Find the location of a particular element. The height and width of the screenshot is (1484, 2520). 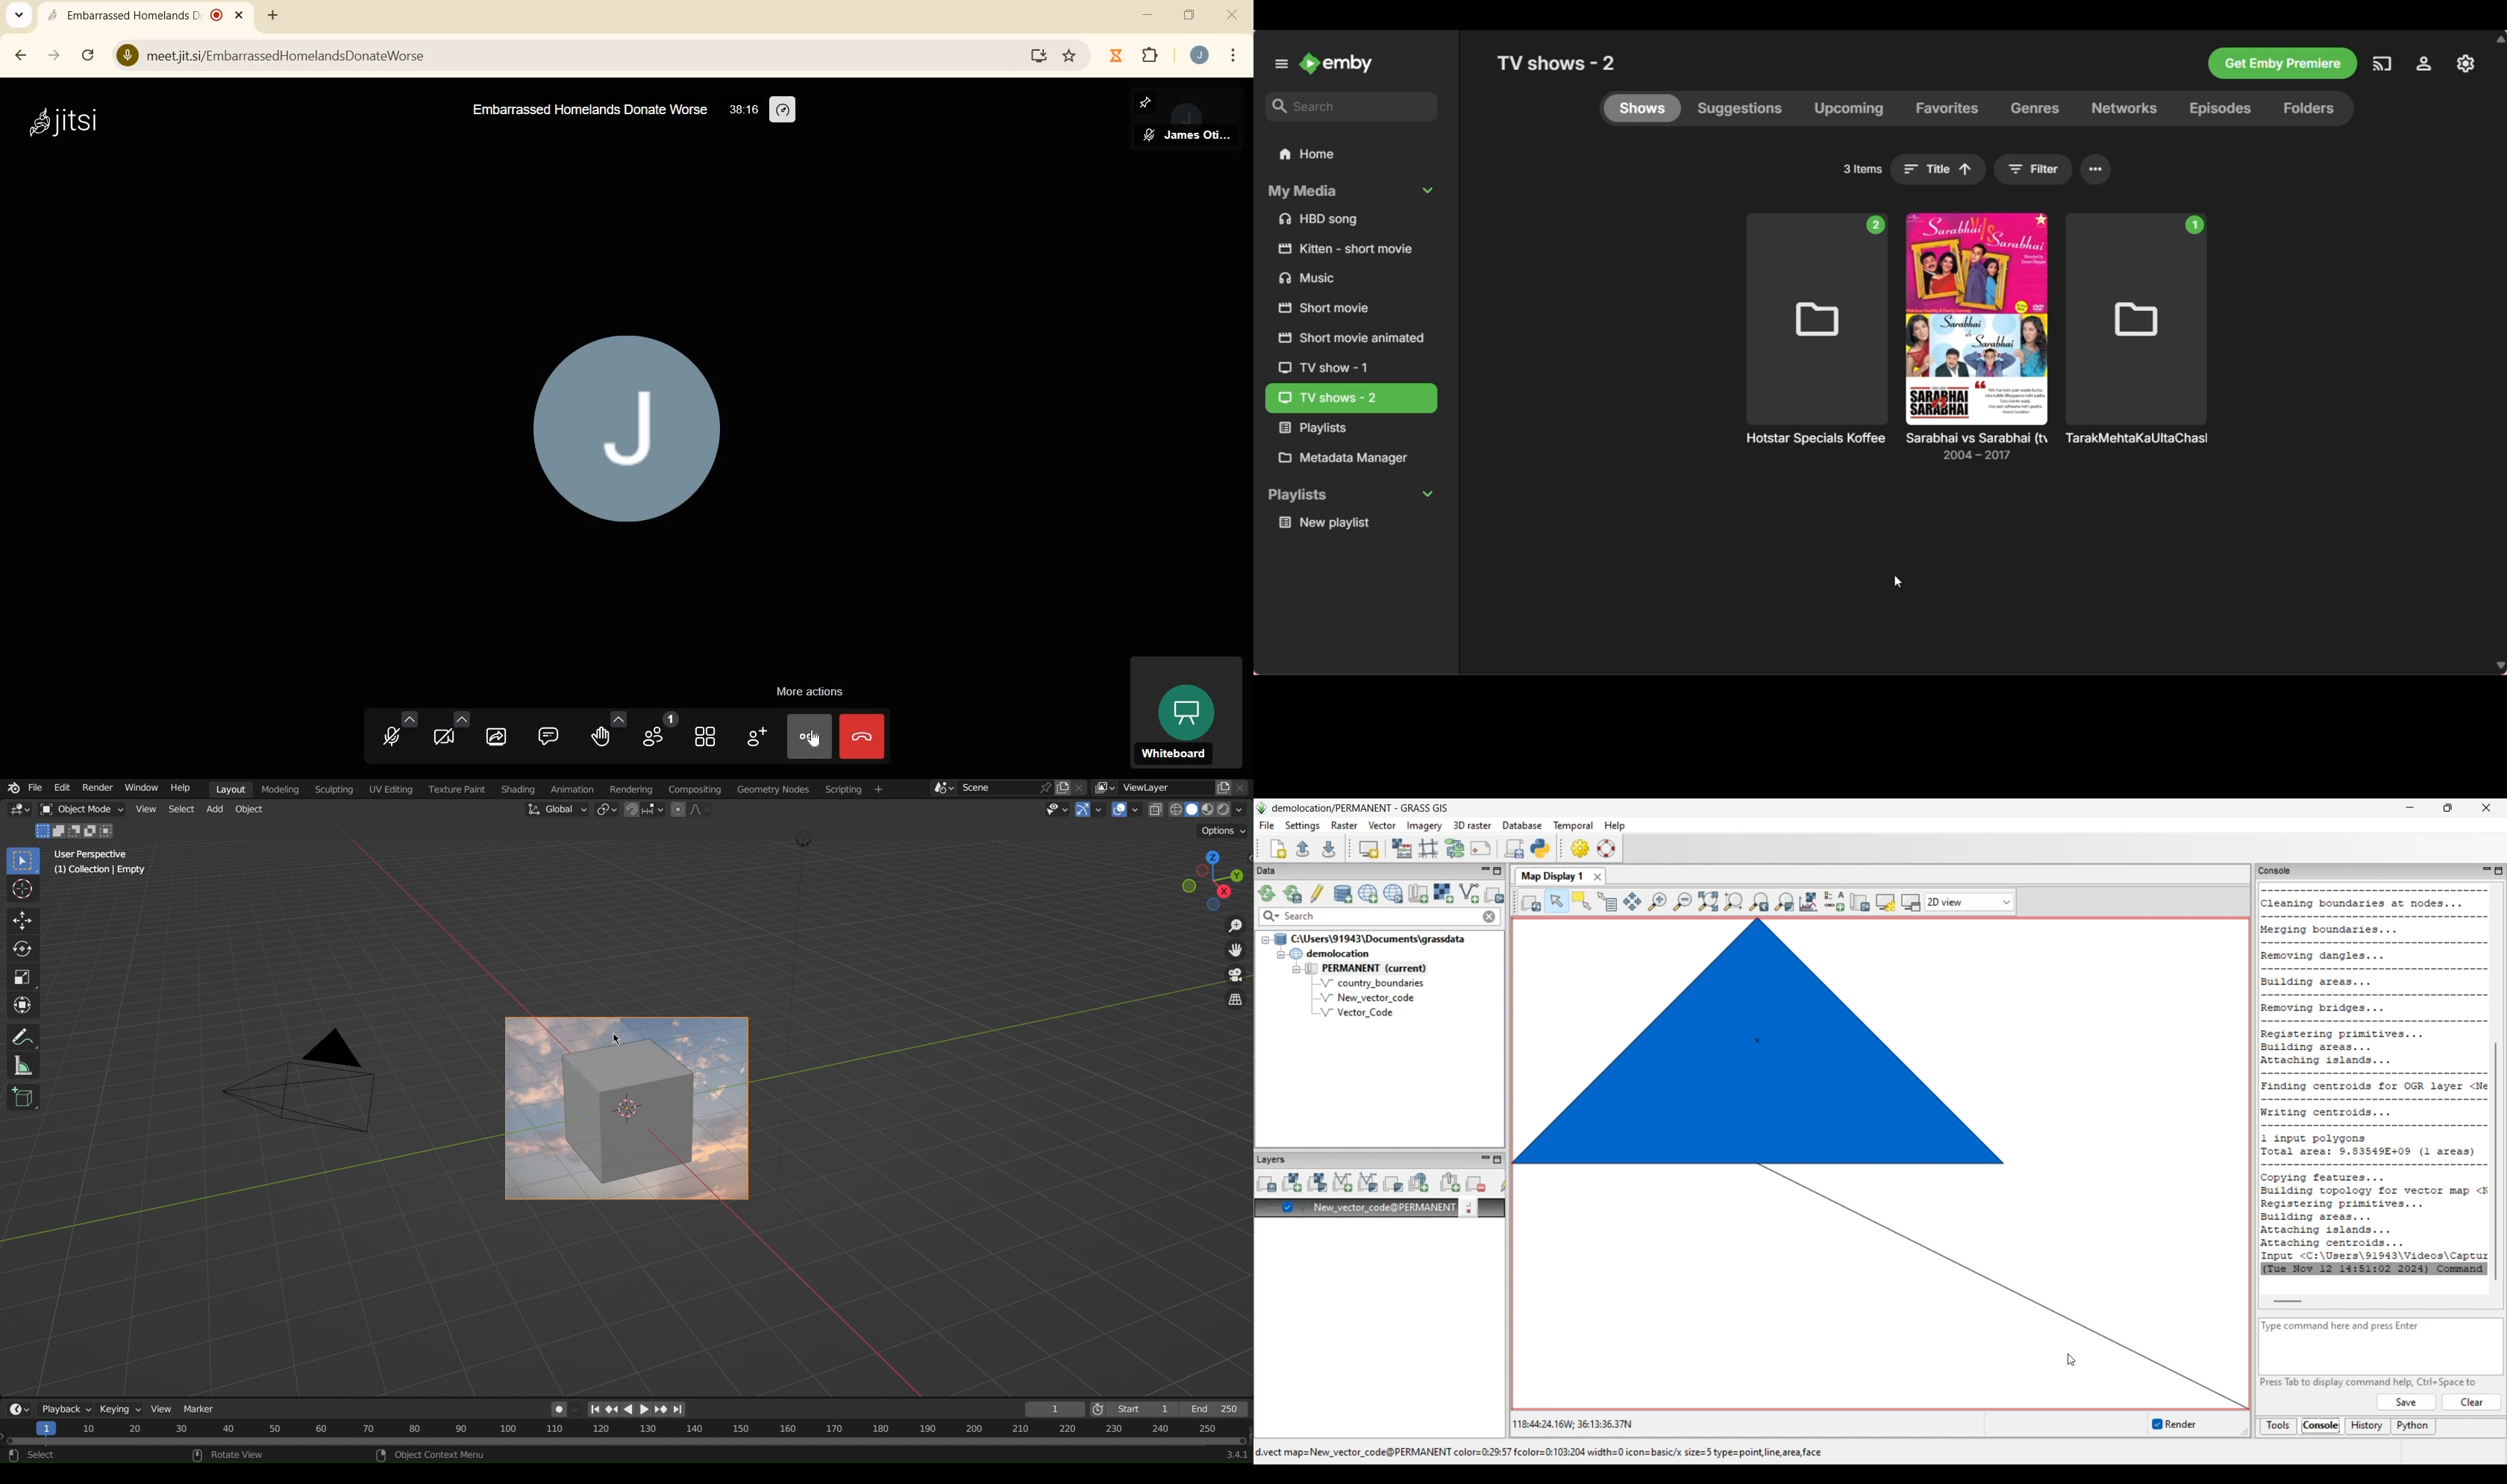

Start 1 is located at coordinates (1135, 1408).